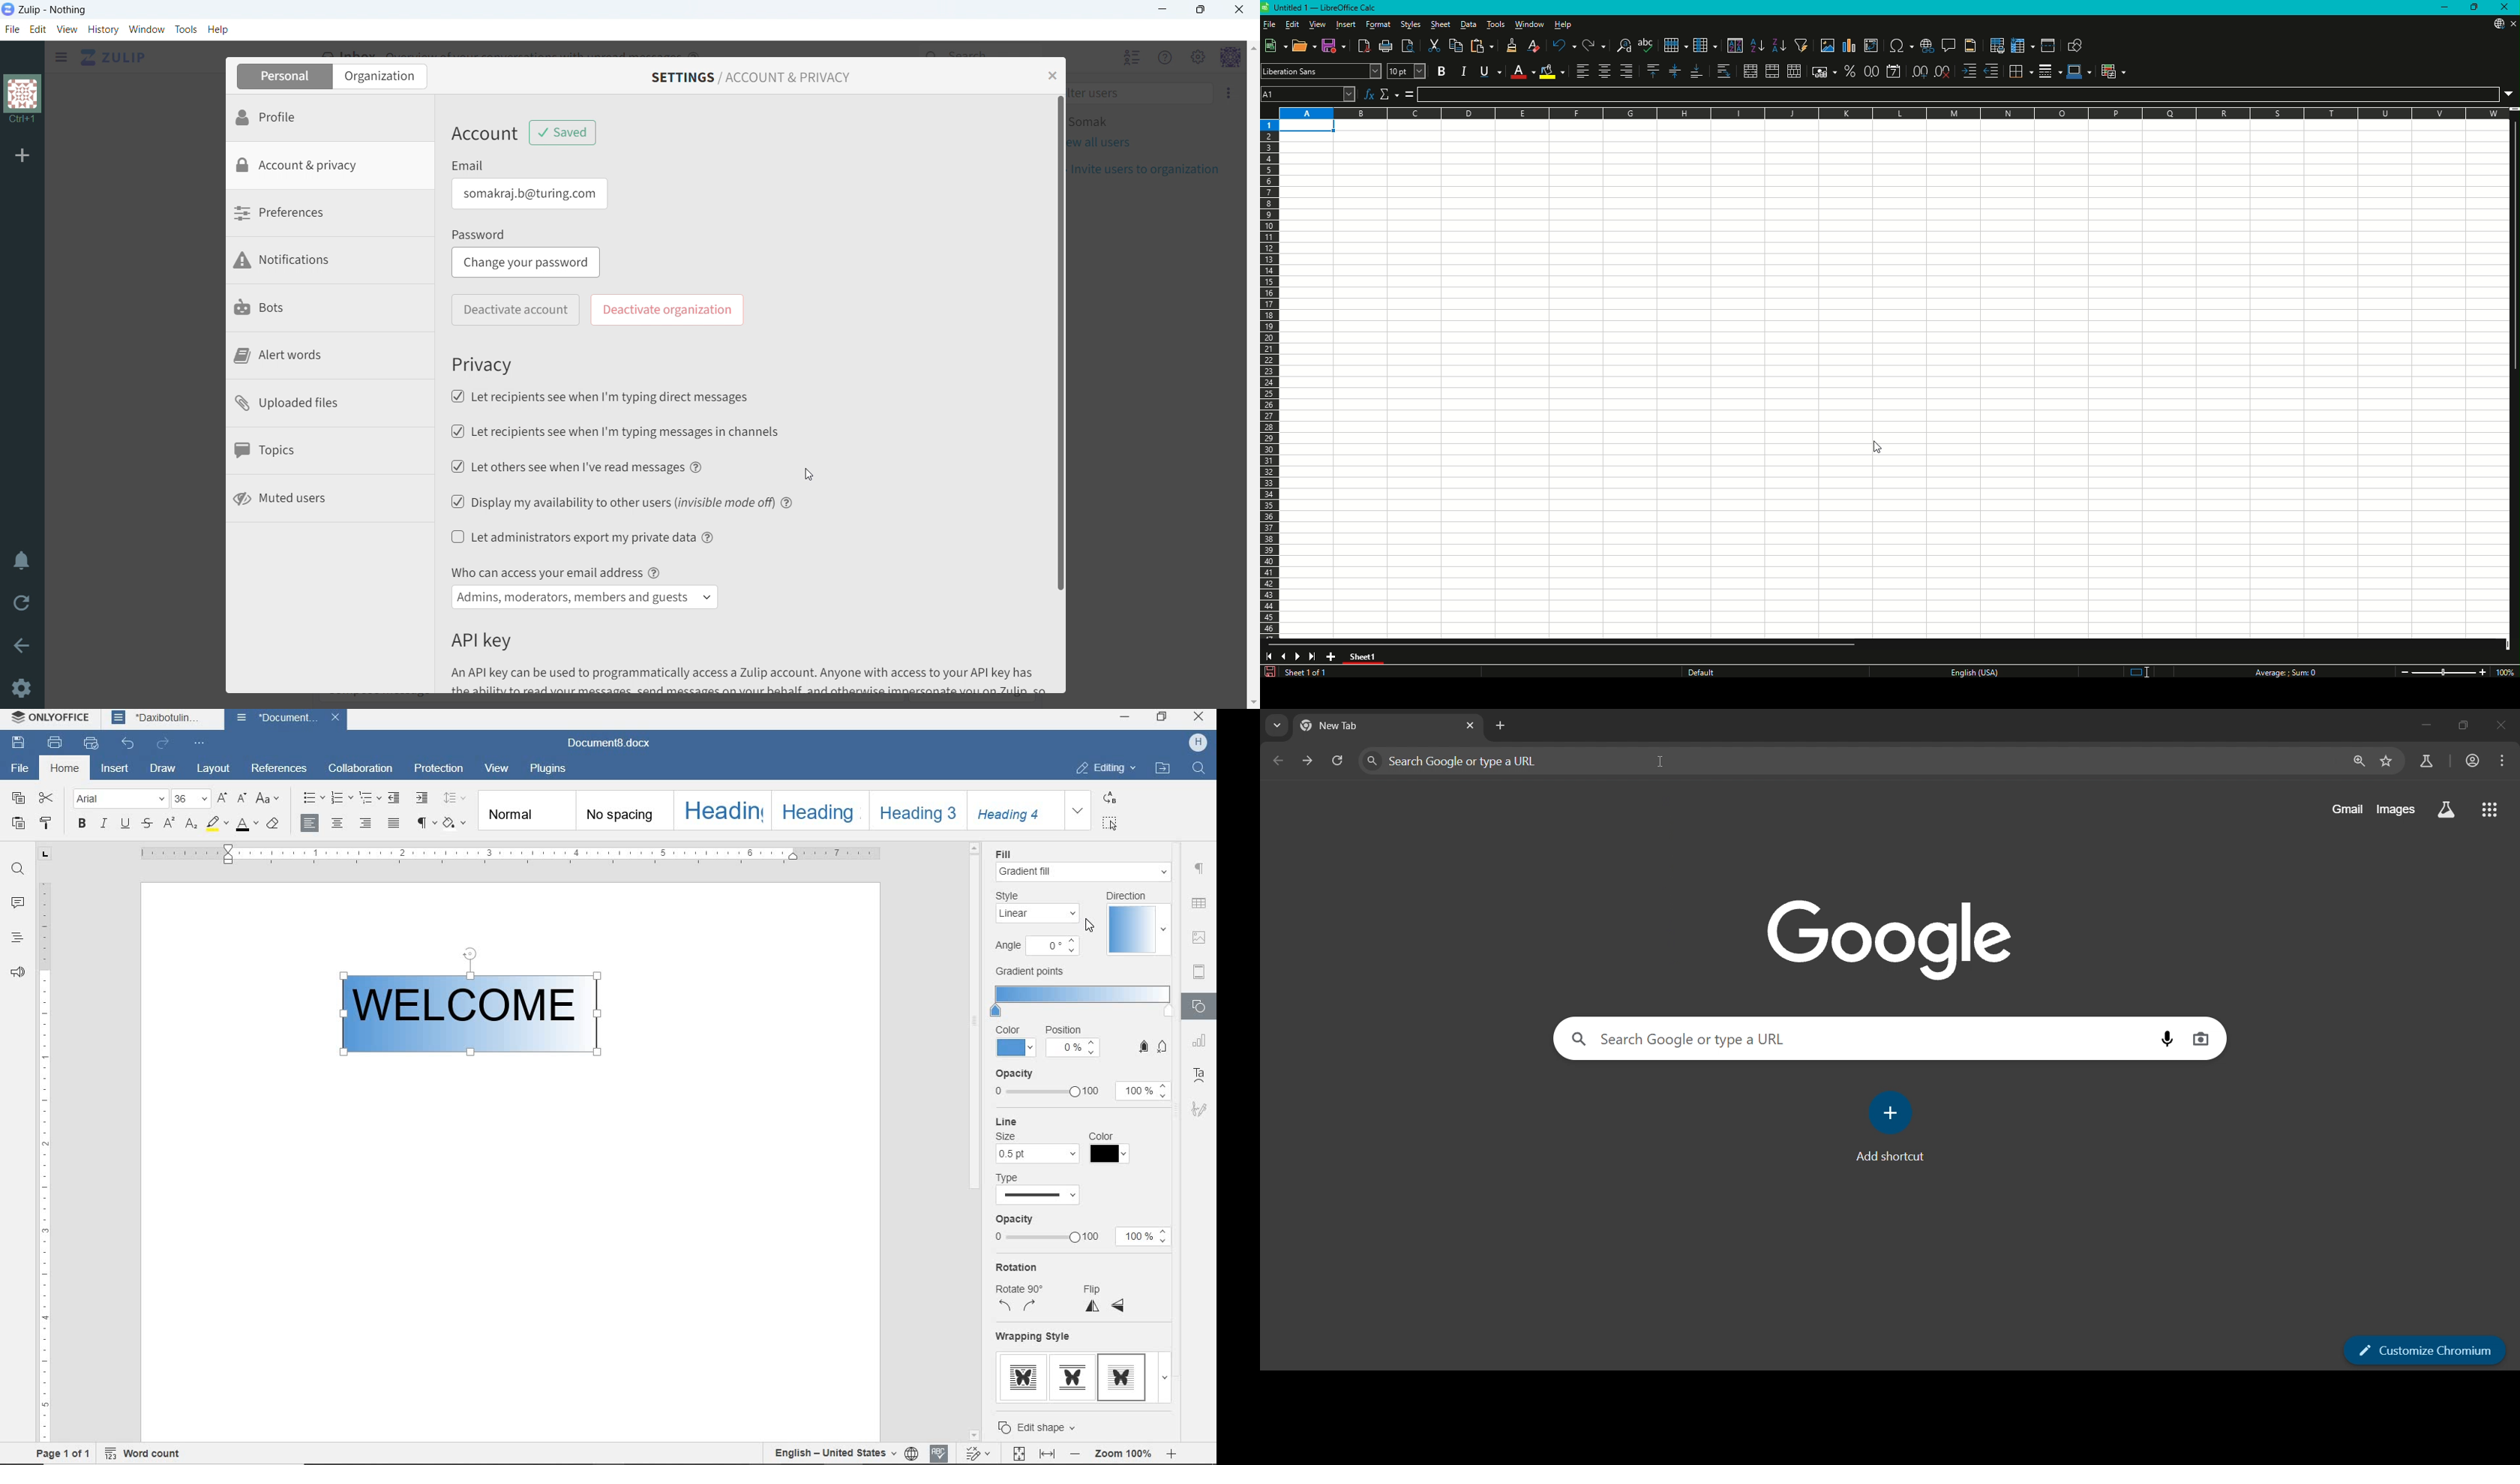 Image resolution: width=2520 pixels, height=1484 pixels. What do you see at coordinates (1201, 972) in the screenshot?
I see `HEADER & FOOTER` at bounding box center [1201, 972].